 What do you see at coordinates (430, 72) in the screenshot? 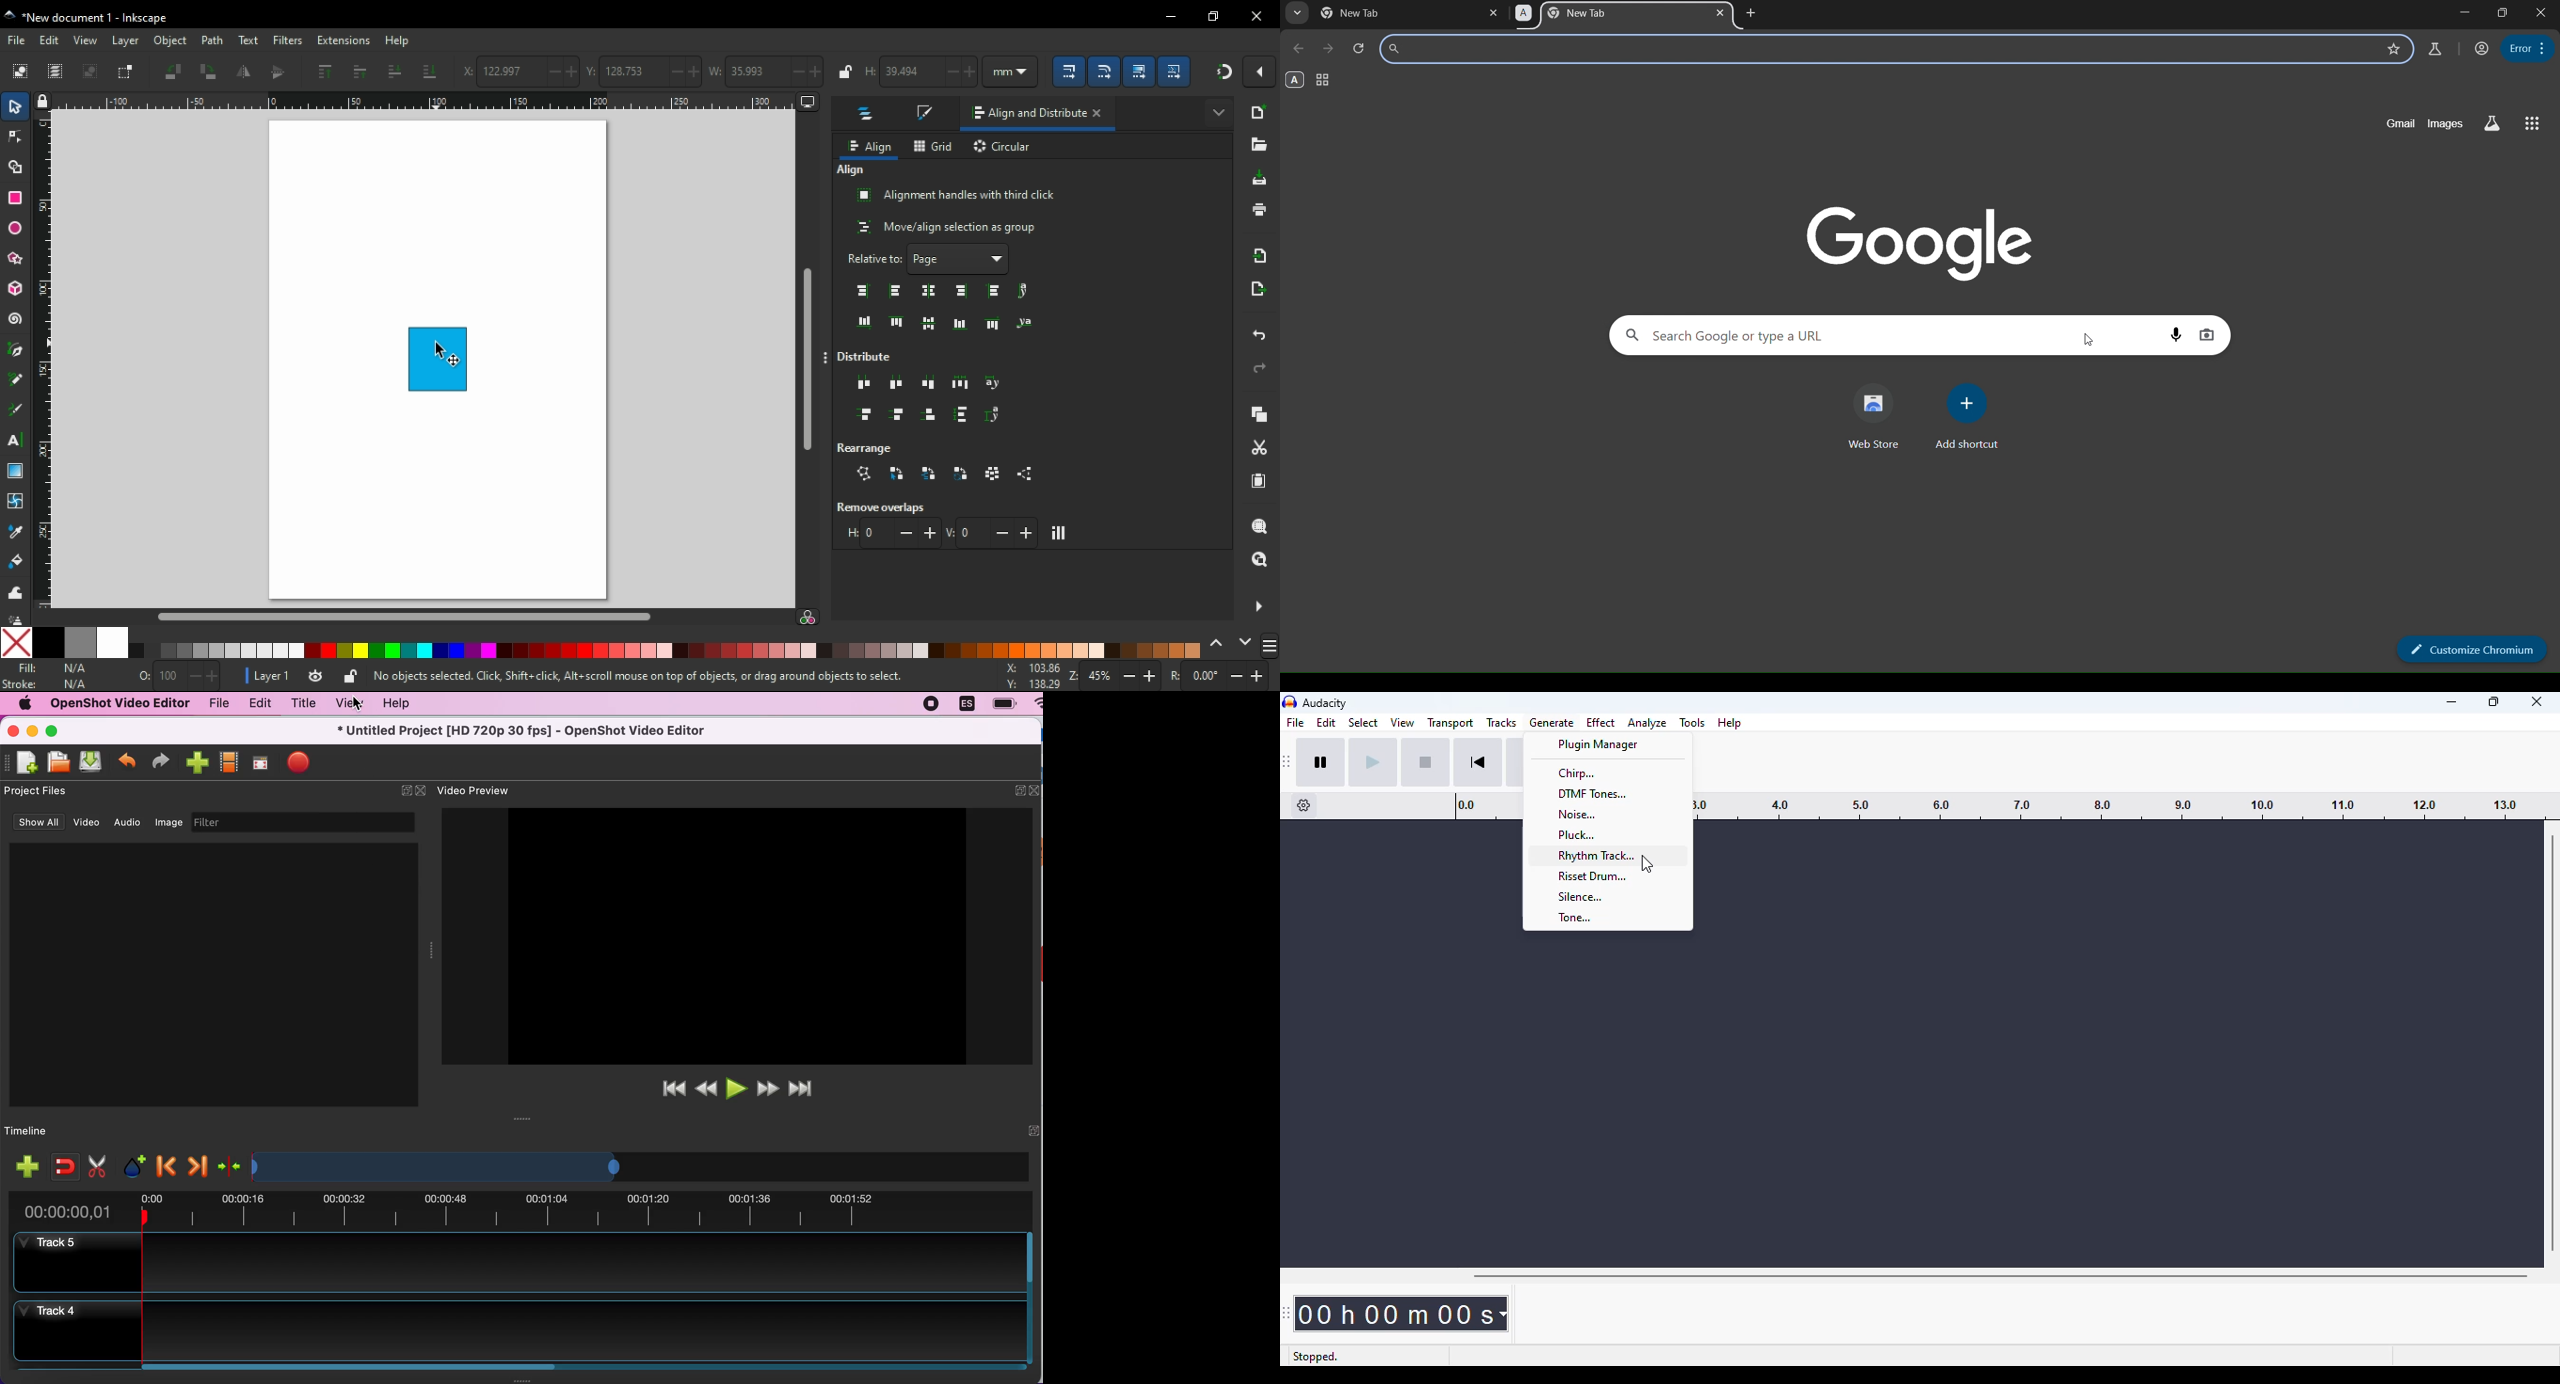
I see `lower to bottom` at bounding box center [430, 72].